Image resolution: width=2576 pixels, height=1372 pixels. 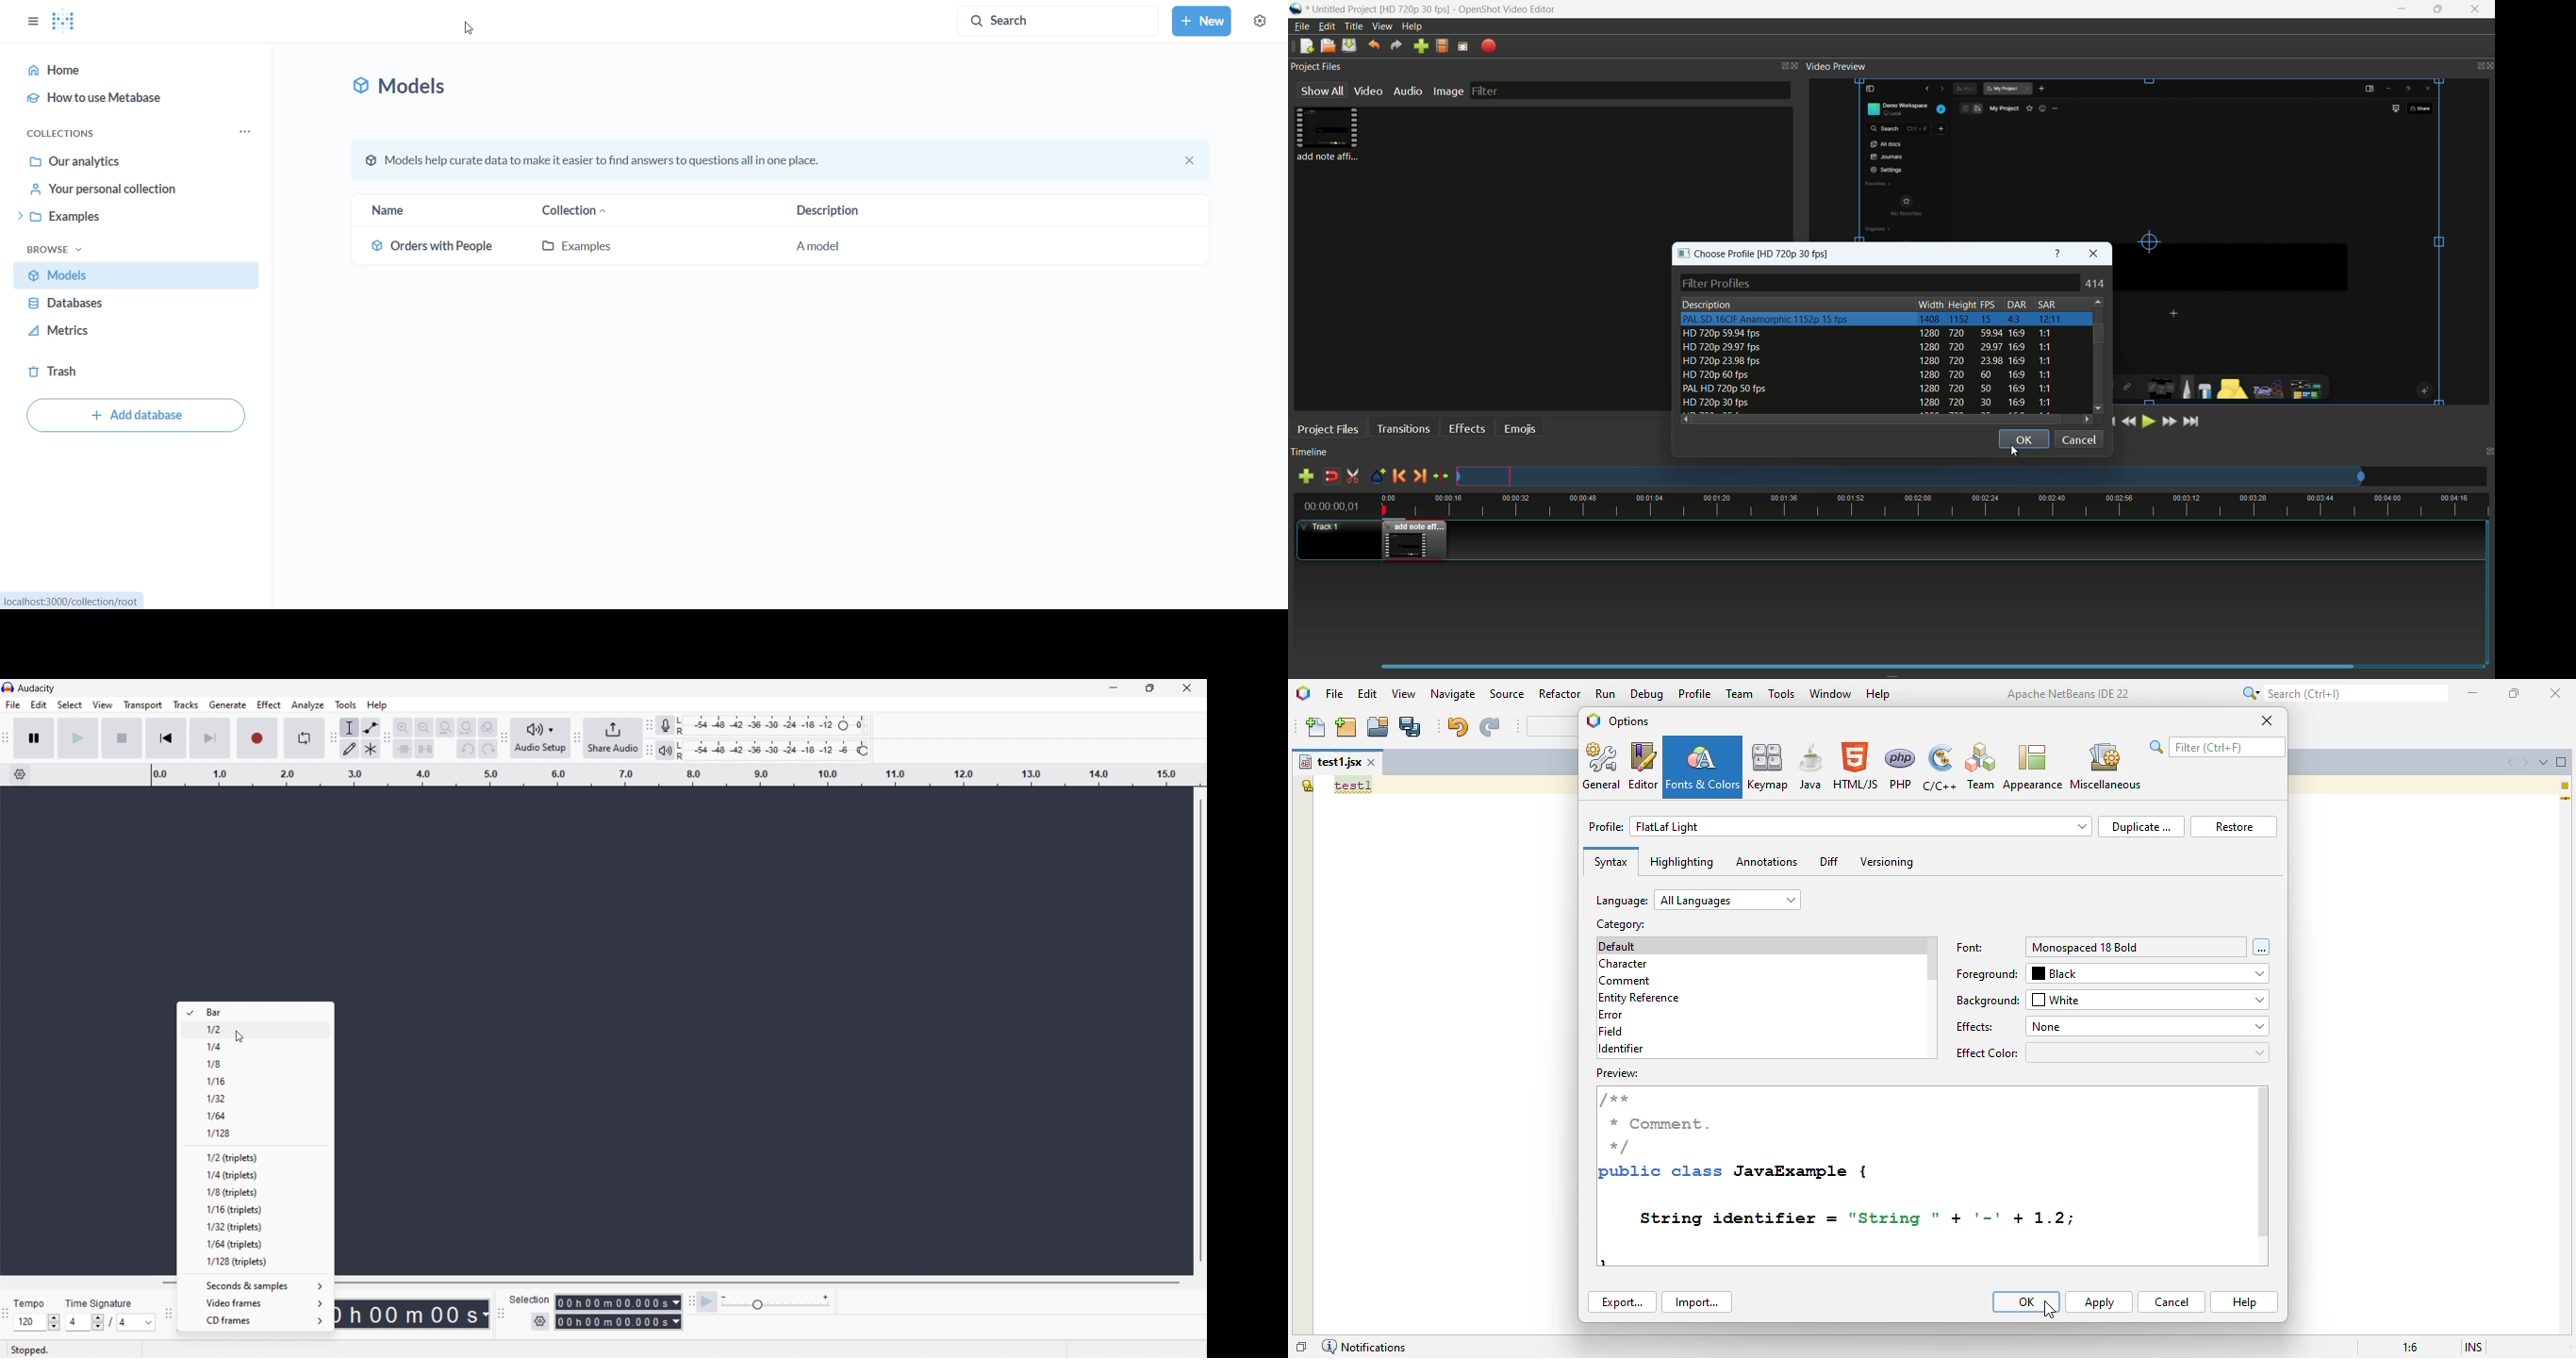 I want to click on cursor, so click(x=470, y=28).